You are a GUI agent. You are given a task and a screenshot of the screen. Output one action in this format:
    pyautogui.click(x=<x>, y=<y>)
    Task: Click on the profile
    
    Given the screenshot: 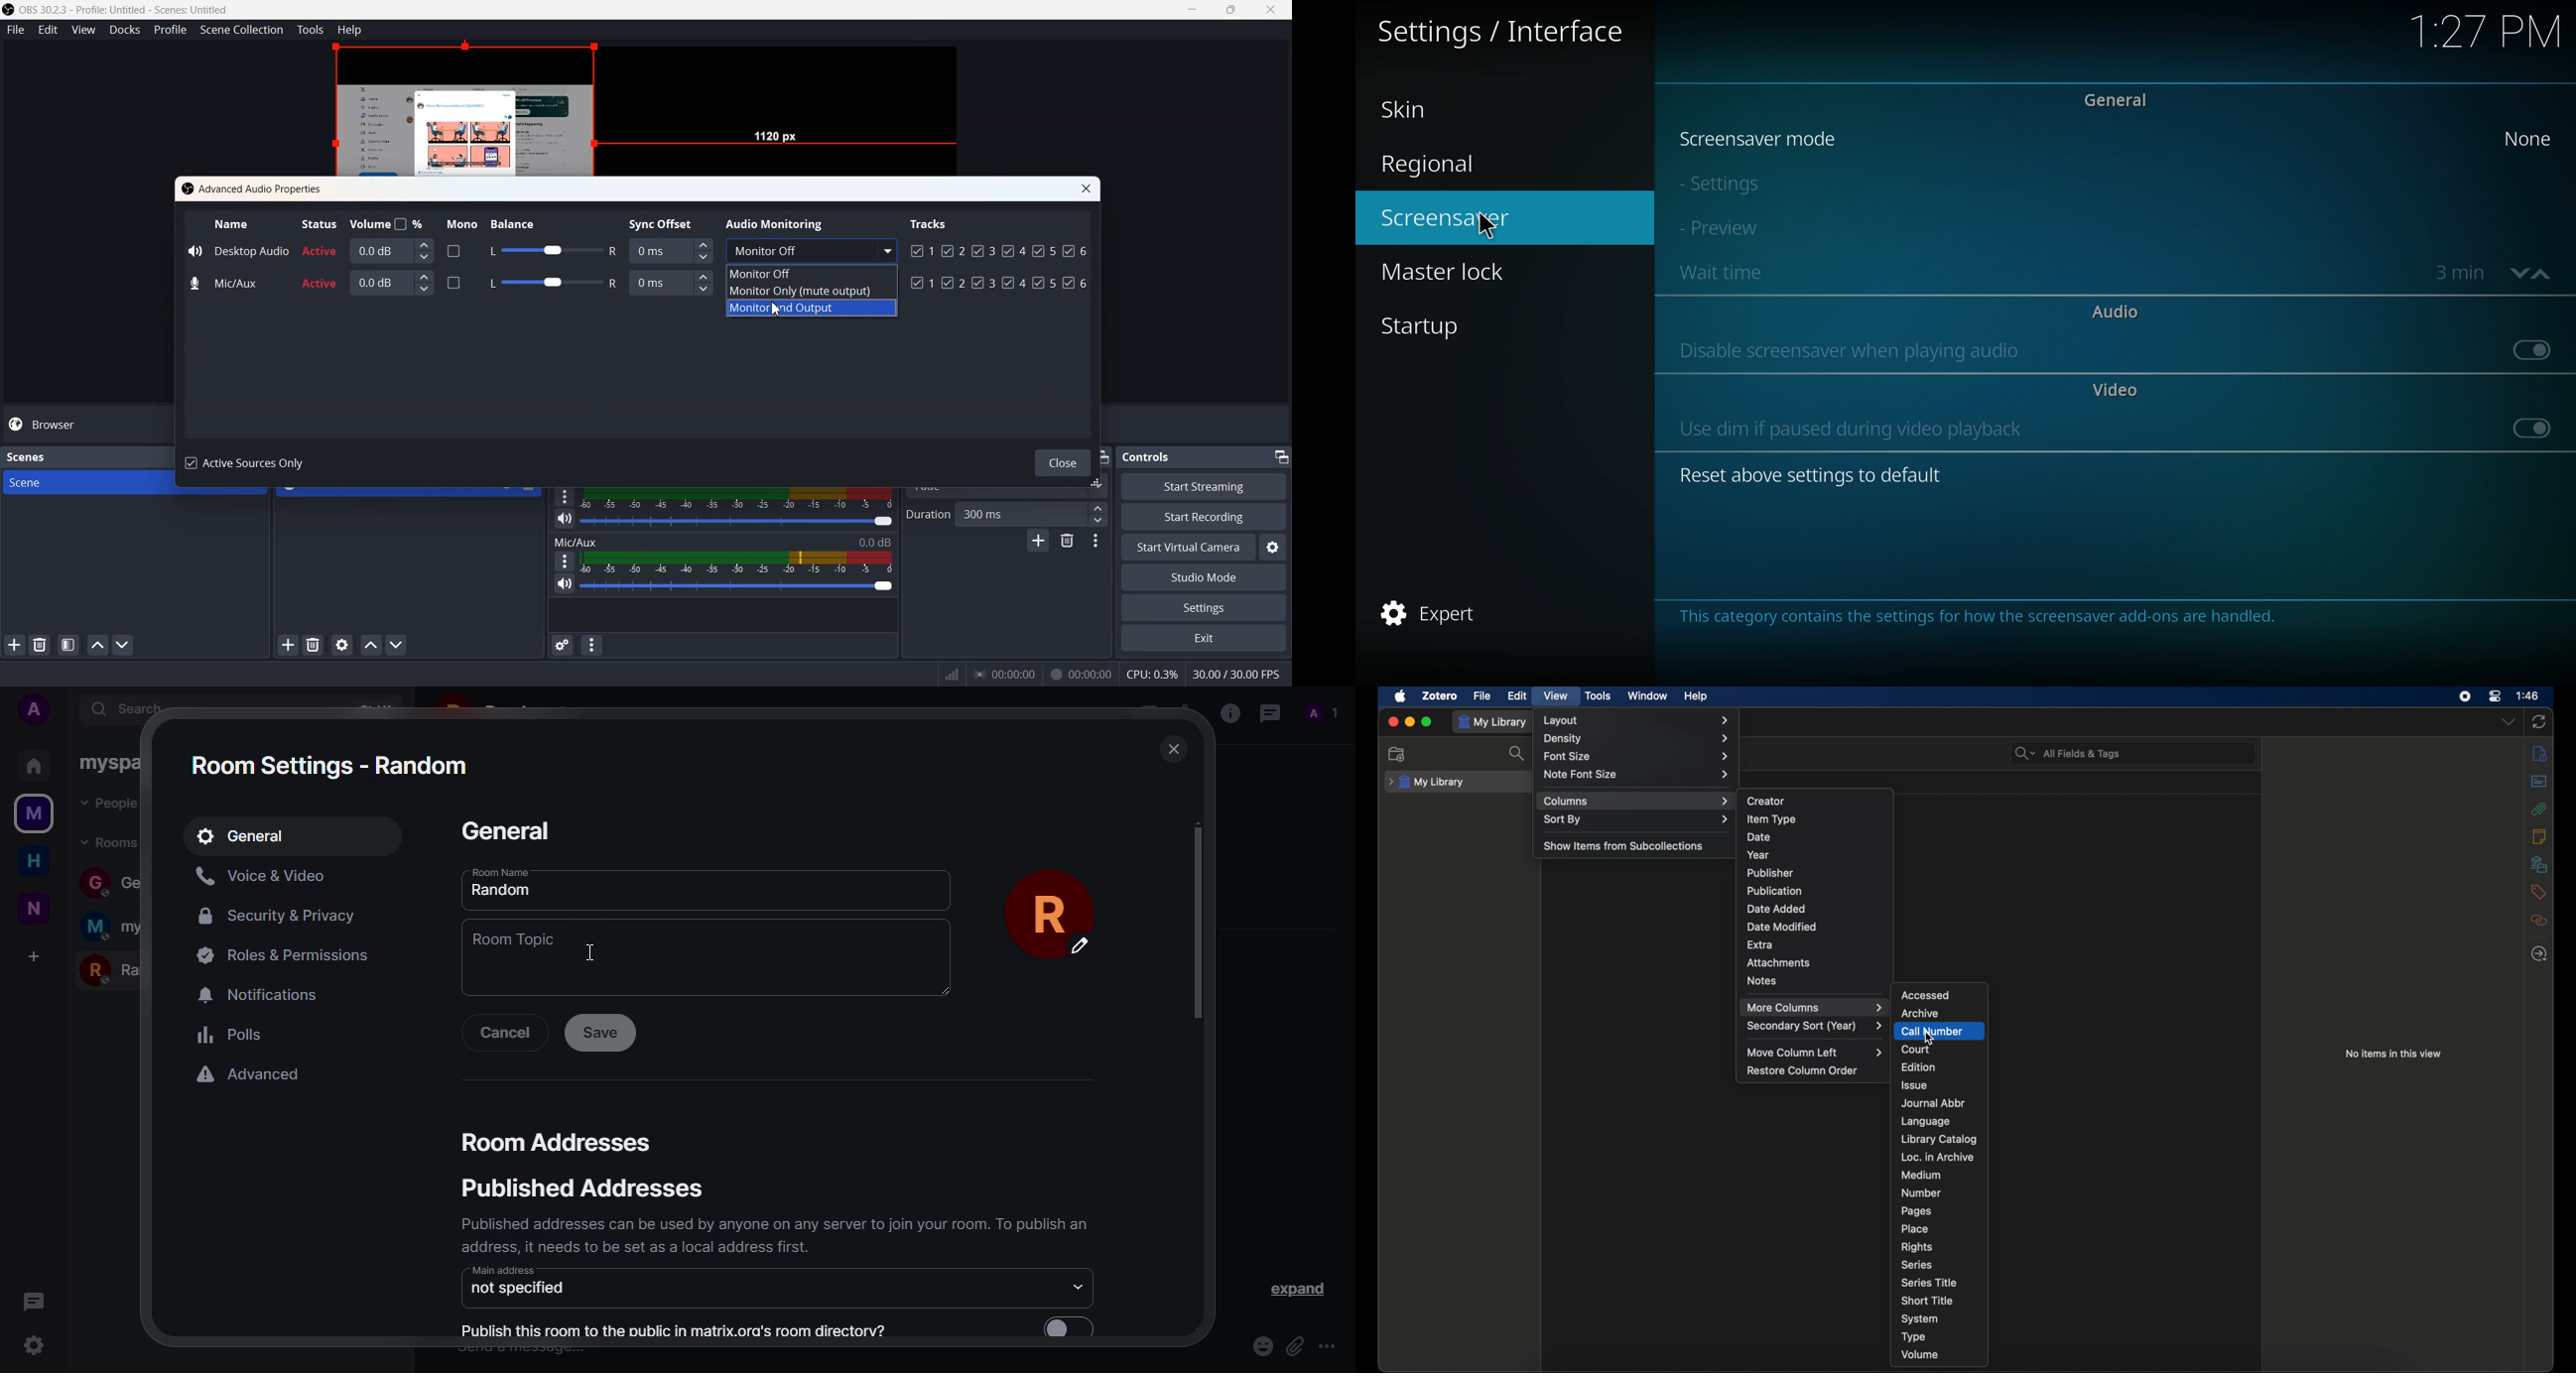 What is the action you would take?
    pyautogui.click(x=1322, y=715)
    